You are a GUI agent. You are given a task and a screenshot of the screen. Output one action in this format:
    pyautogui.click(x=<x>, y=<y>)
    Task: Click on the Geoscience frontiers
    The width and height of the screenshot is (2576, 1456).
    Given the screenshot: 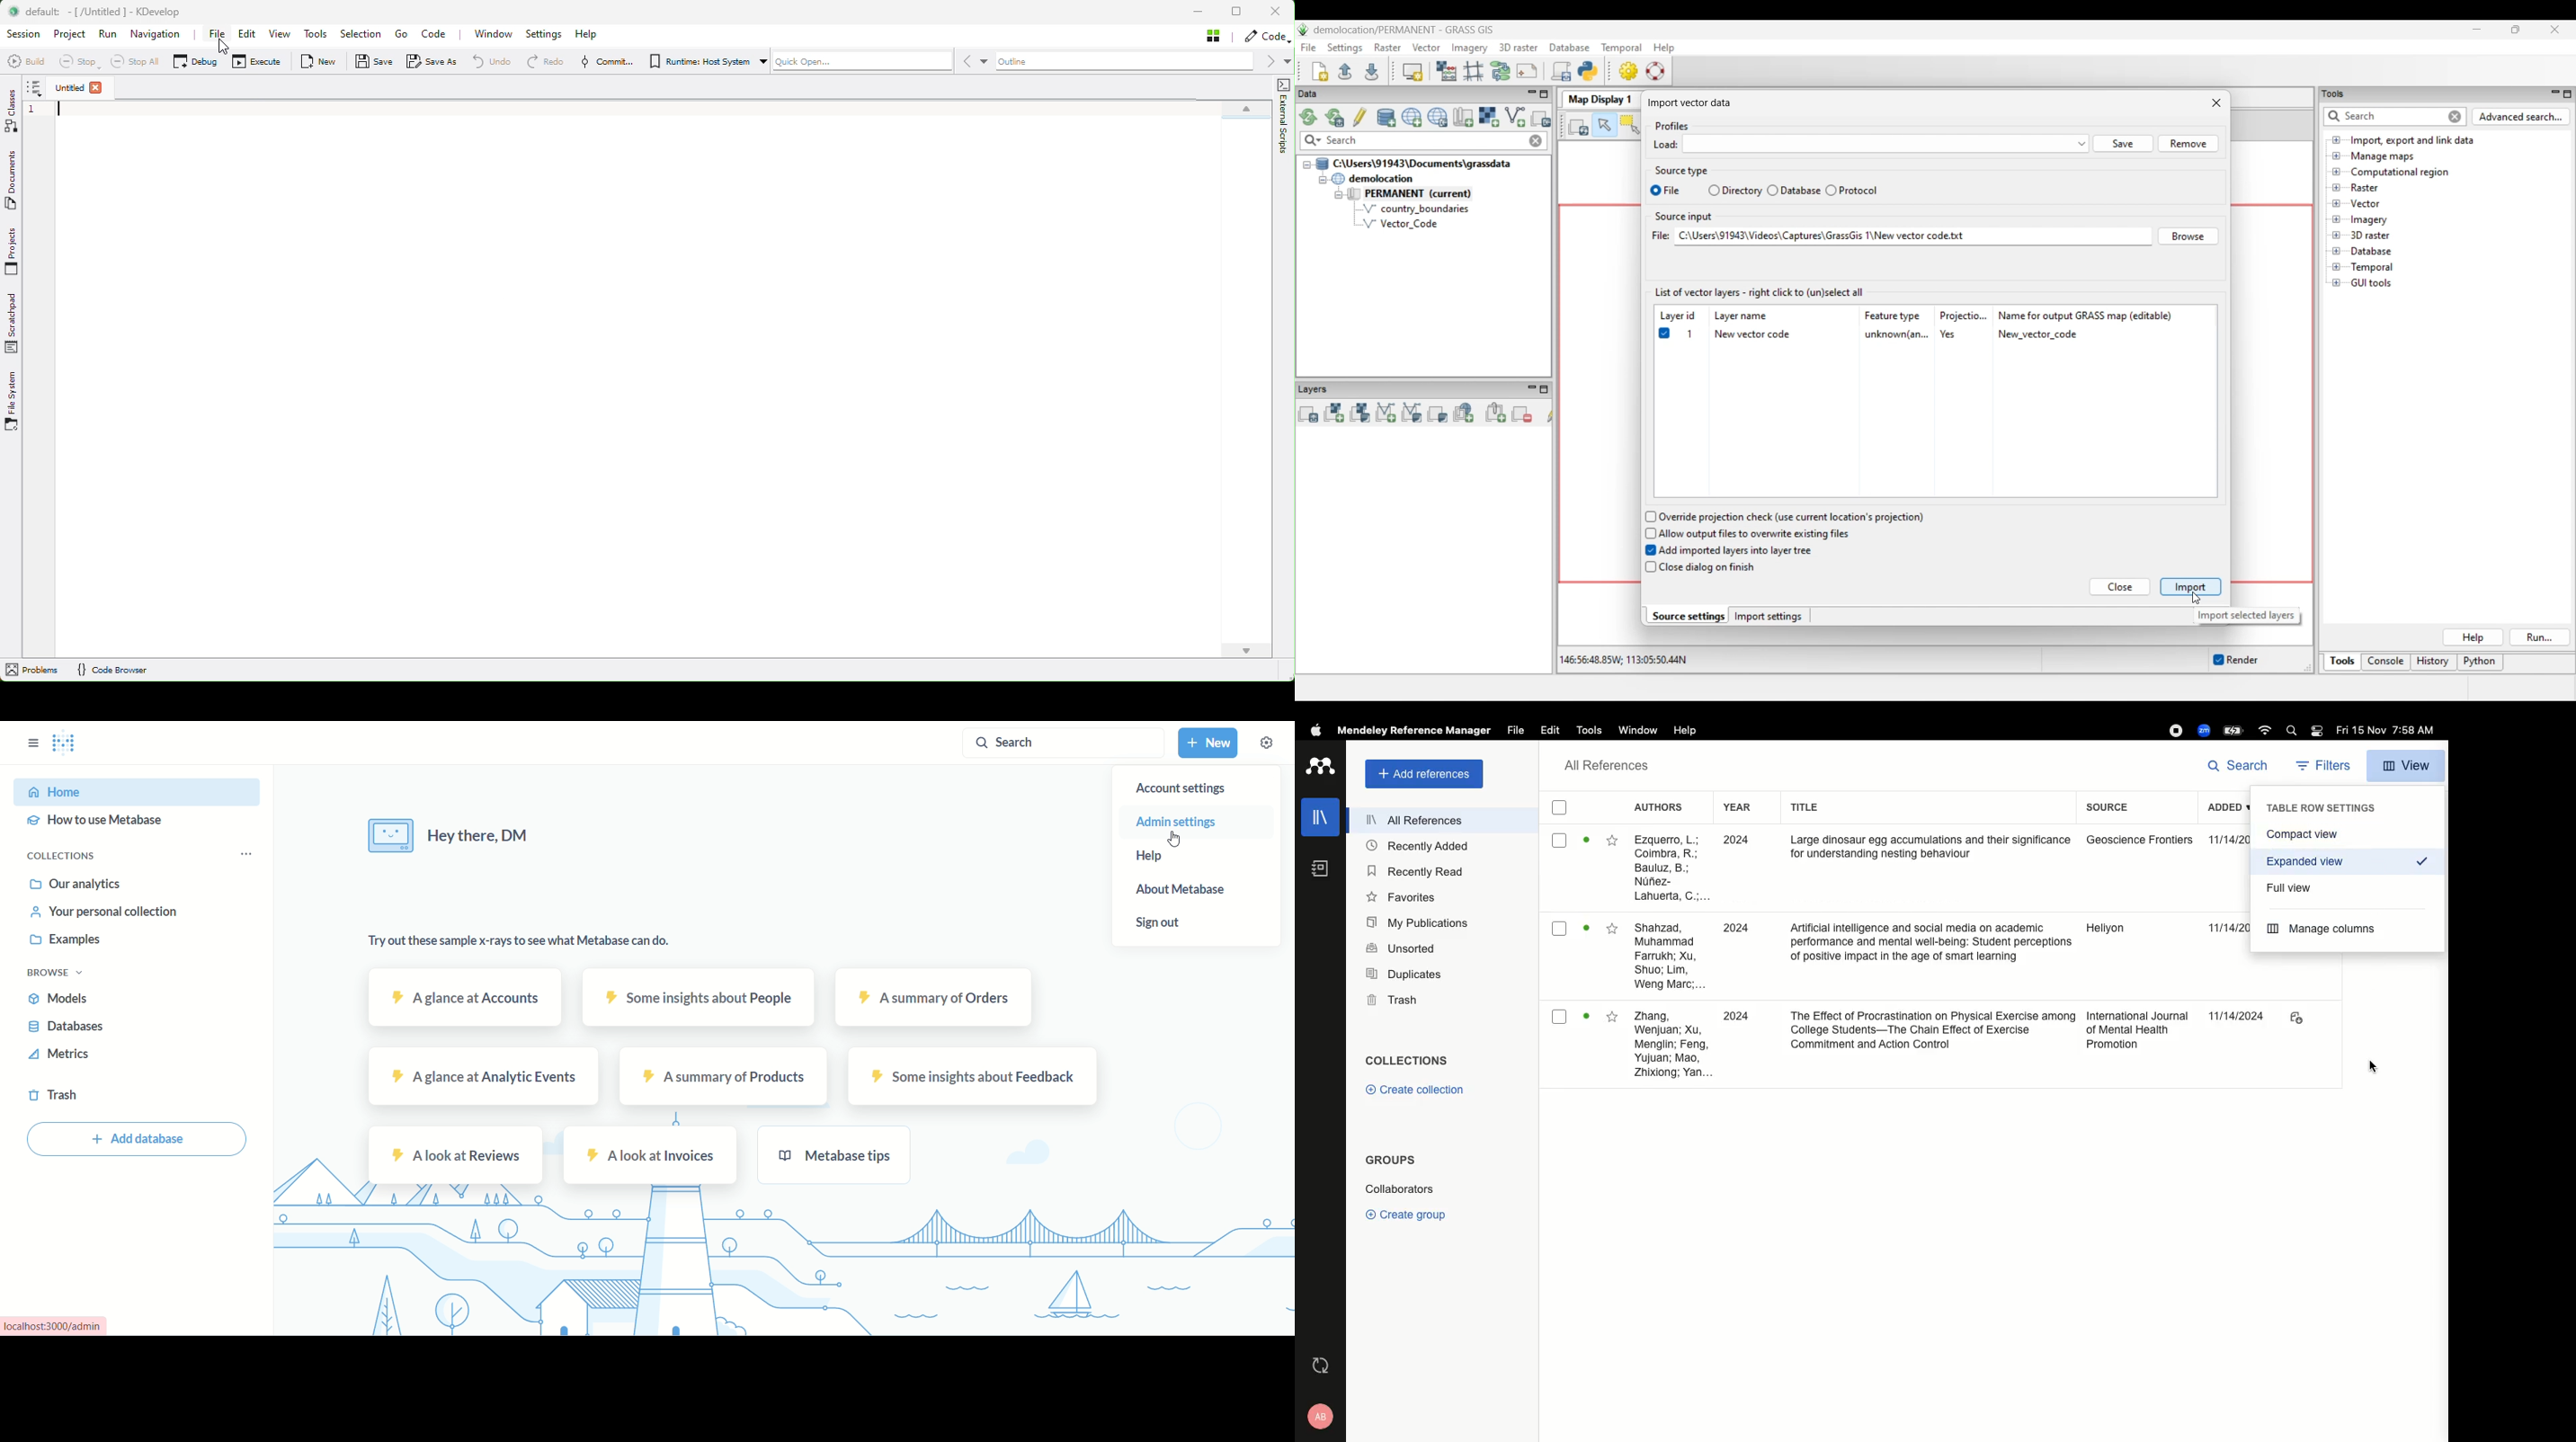 What is the action you would take?
    pyautogui.click(x=2146, y=844)
    